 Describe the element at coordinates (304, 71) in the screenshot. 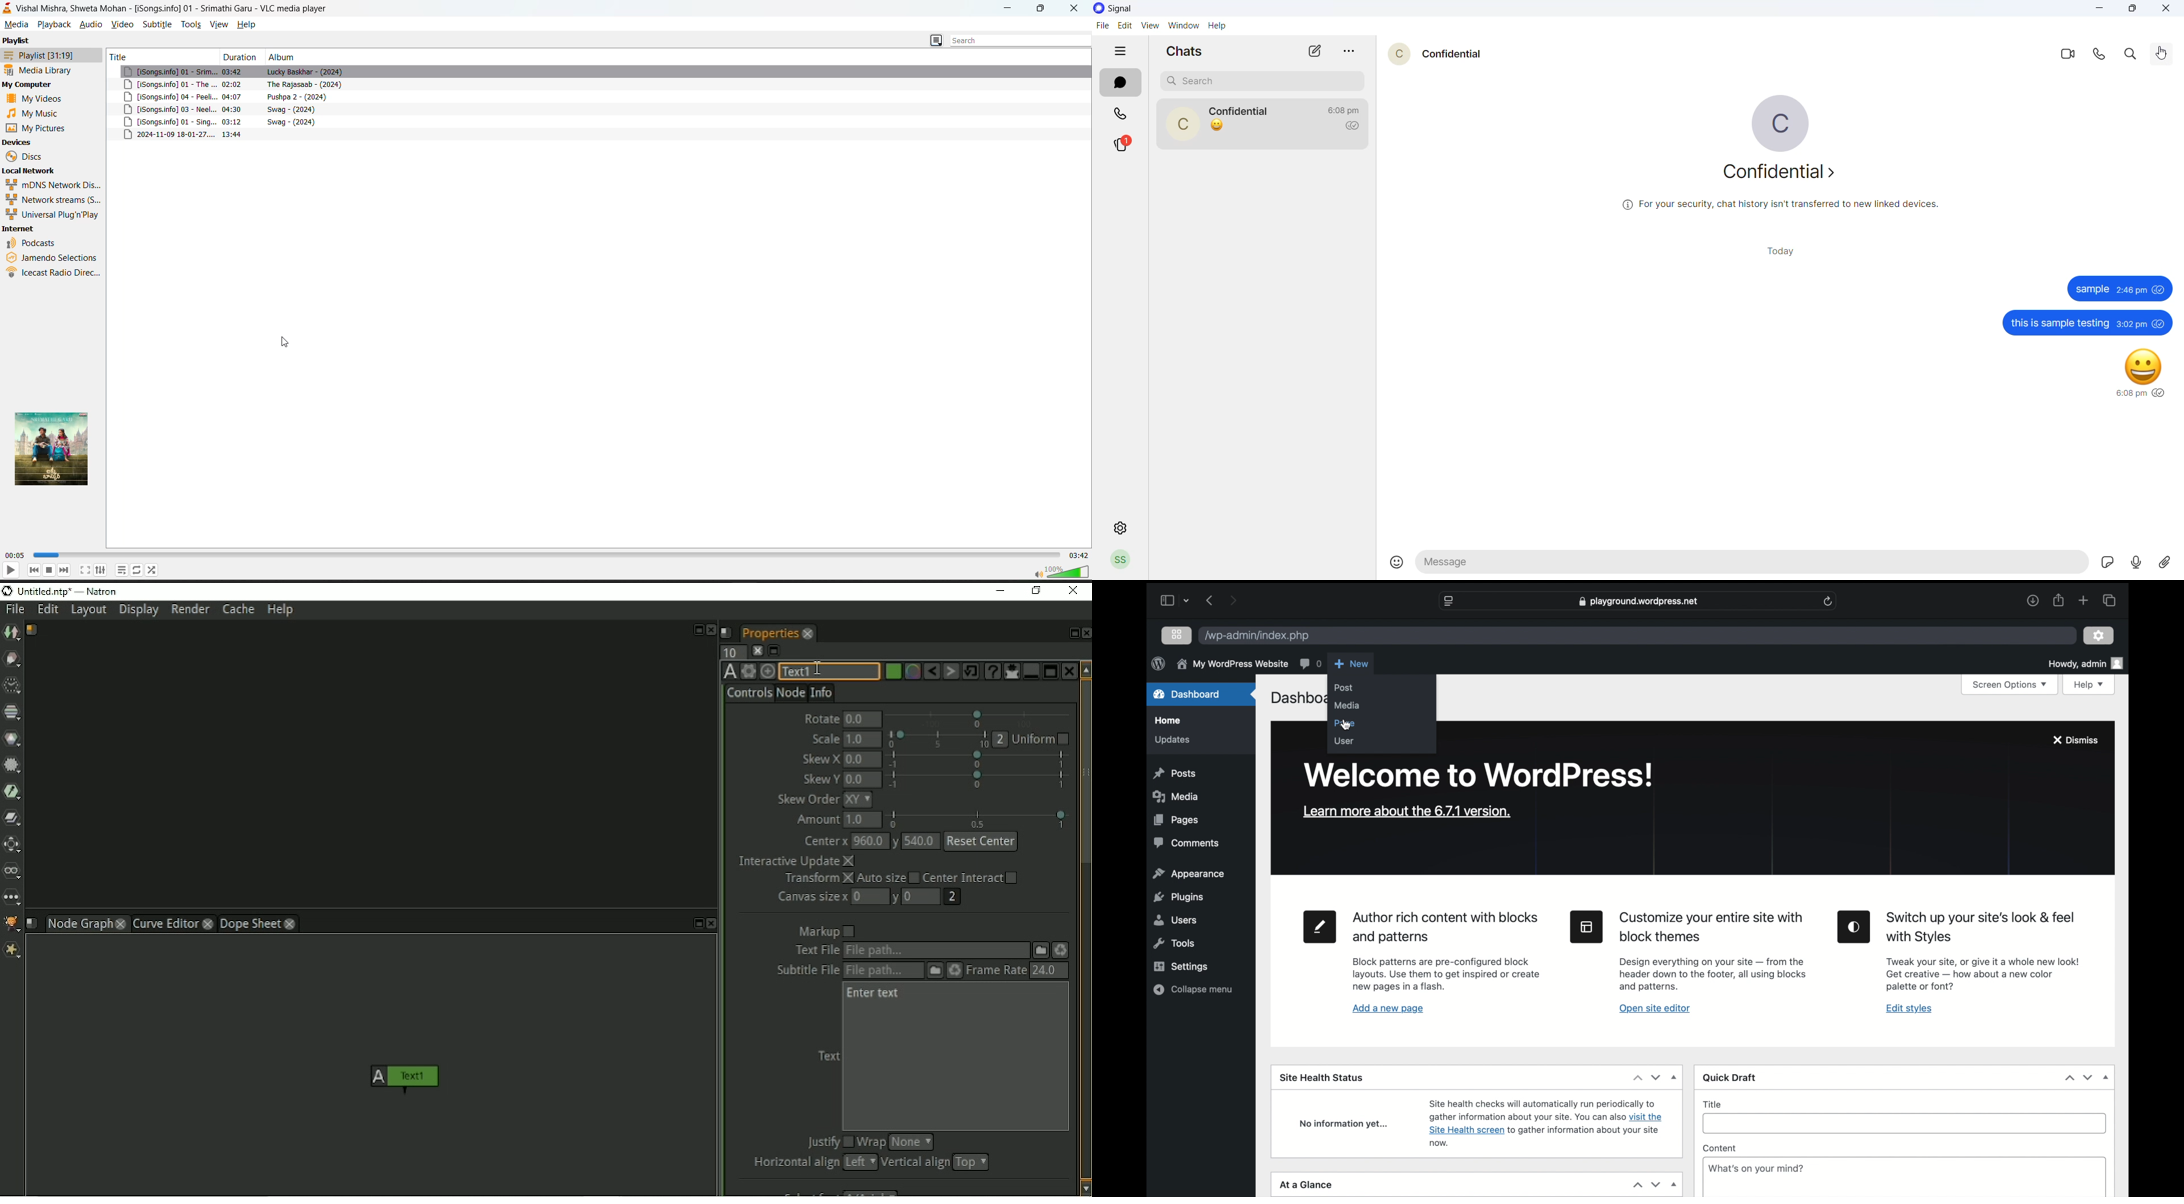

I see `lucky baskhar-2024` at that location.